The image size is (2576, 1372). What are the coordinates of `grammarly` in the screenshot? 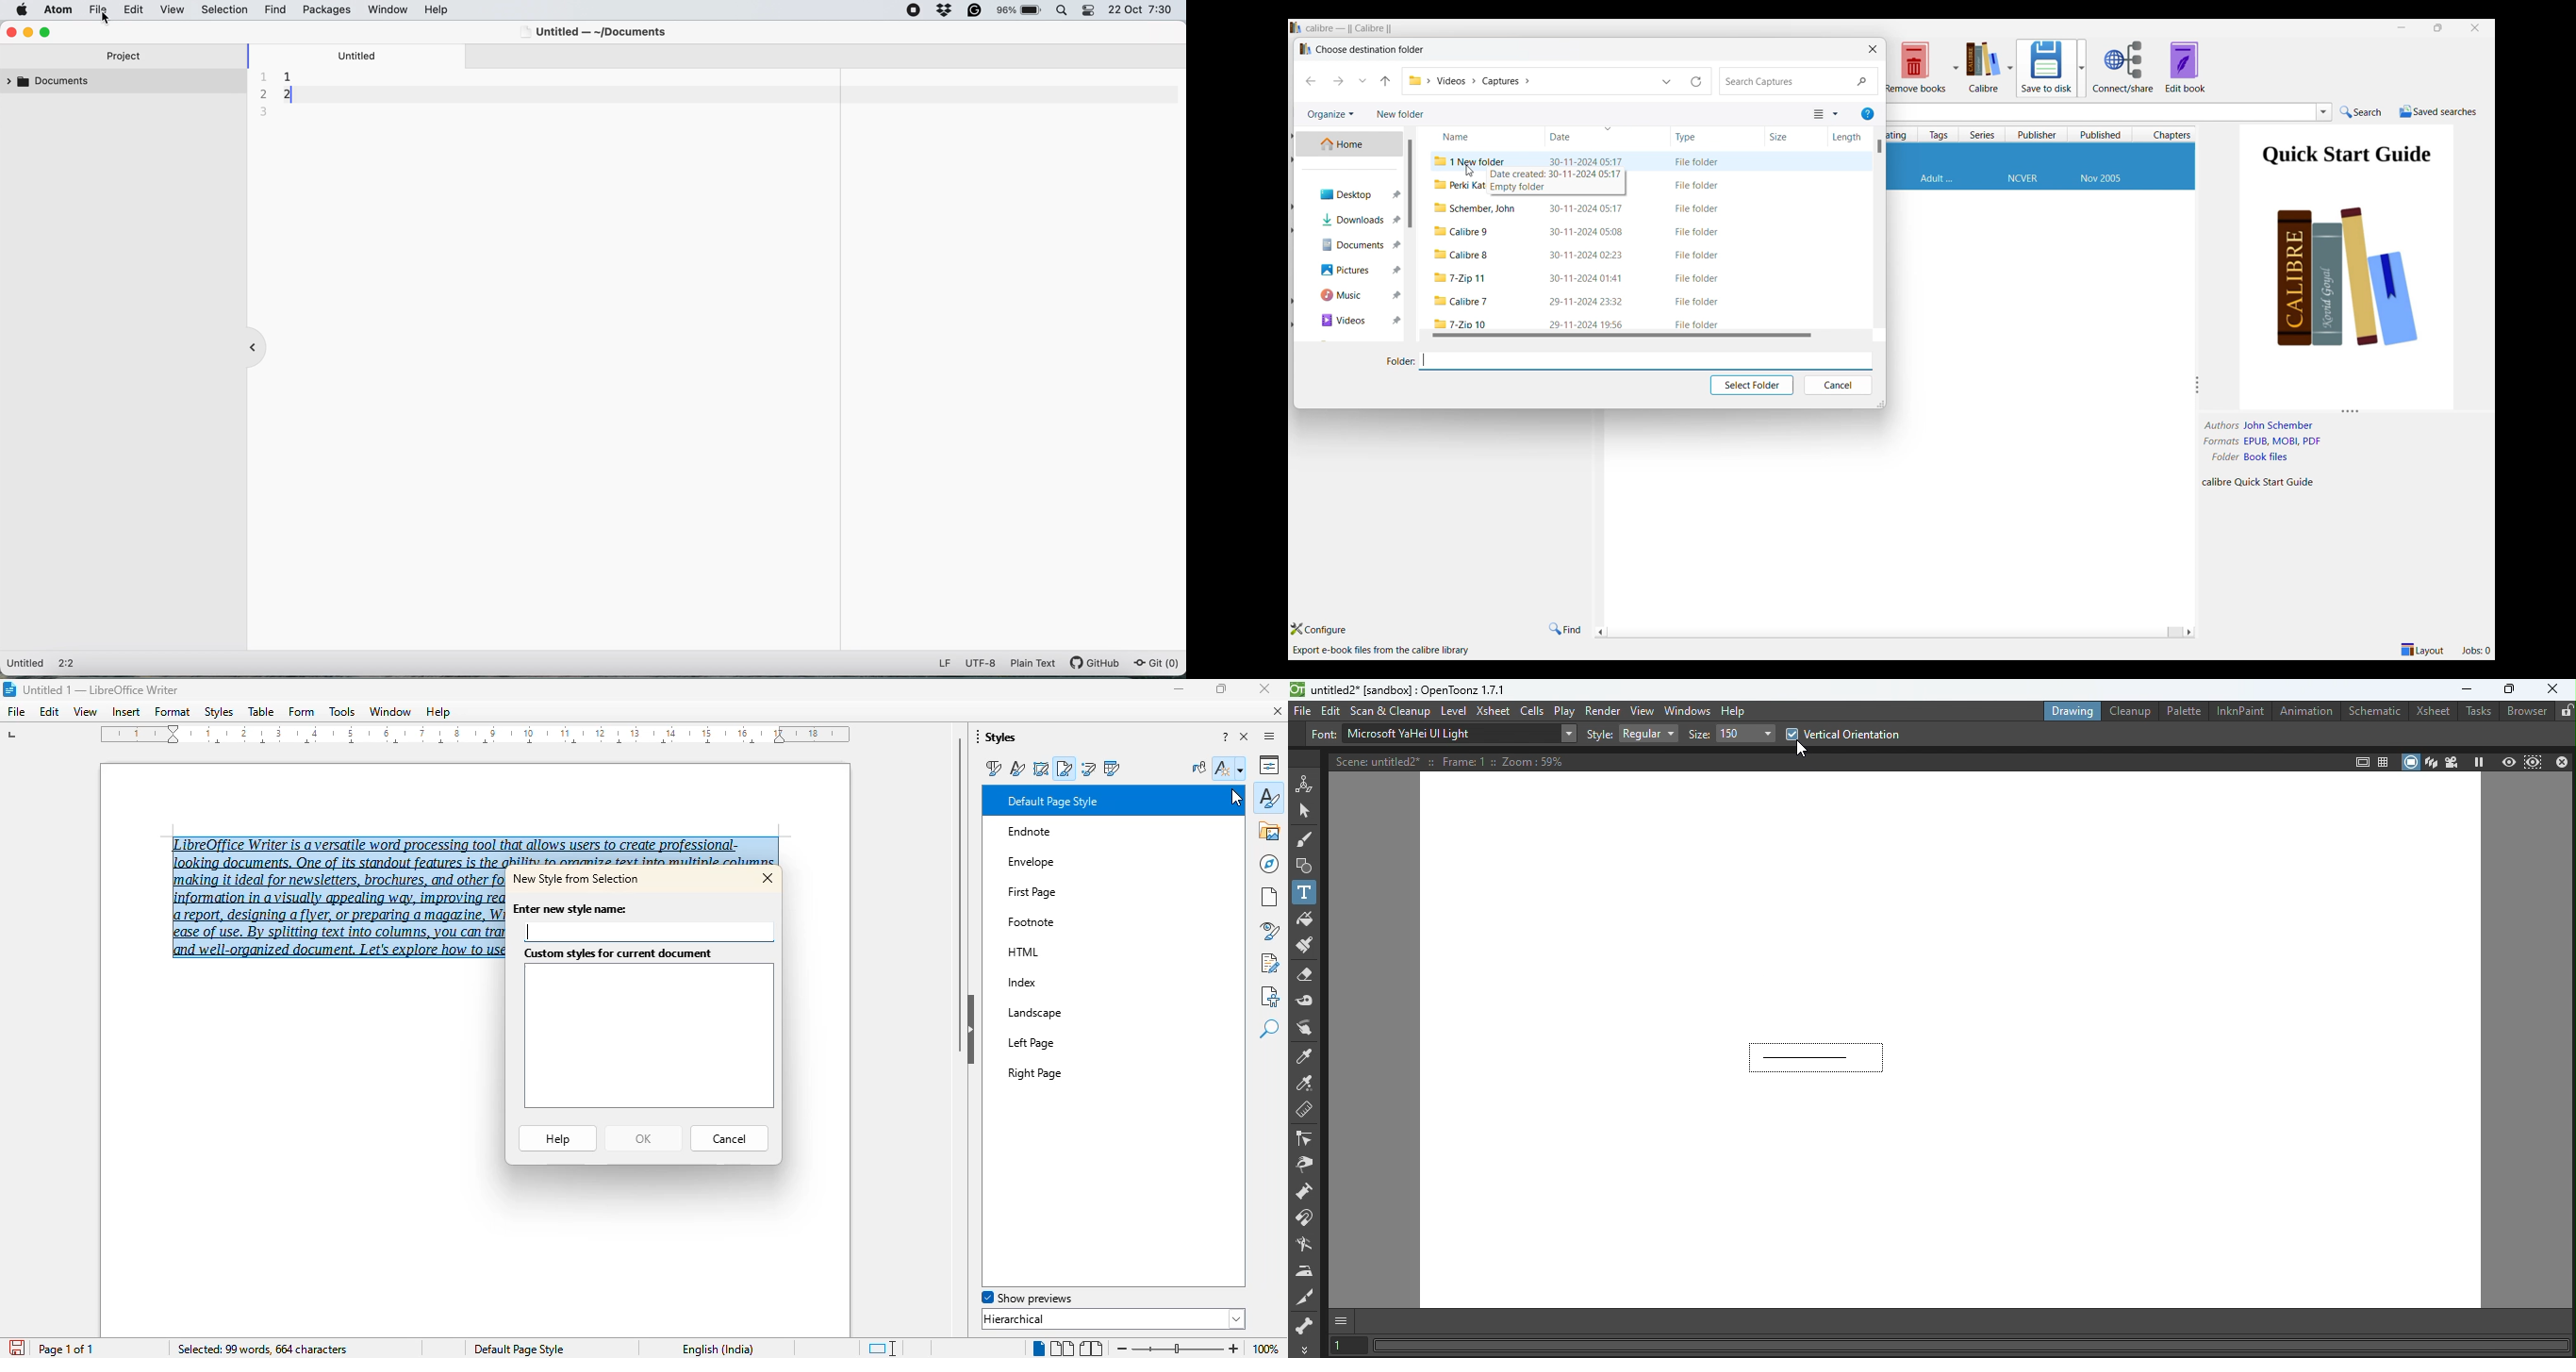 It's located at (974, 12).